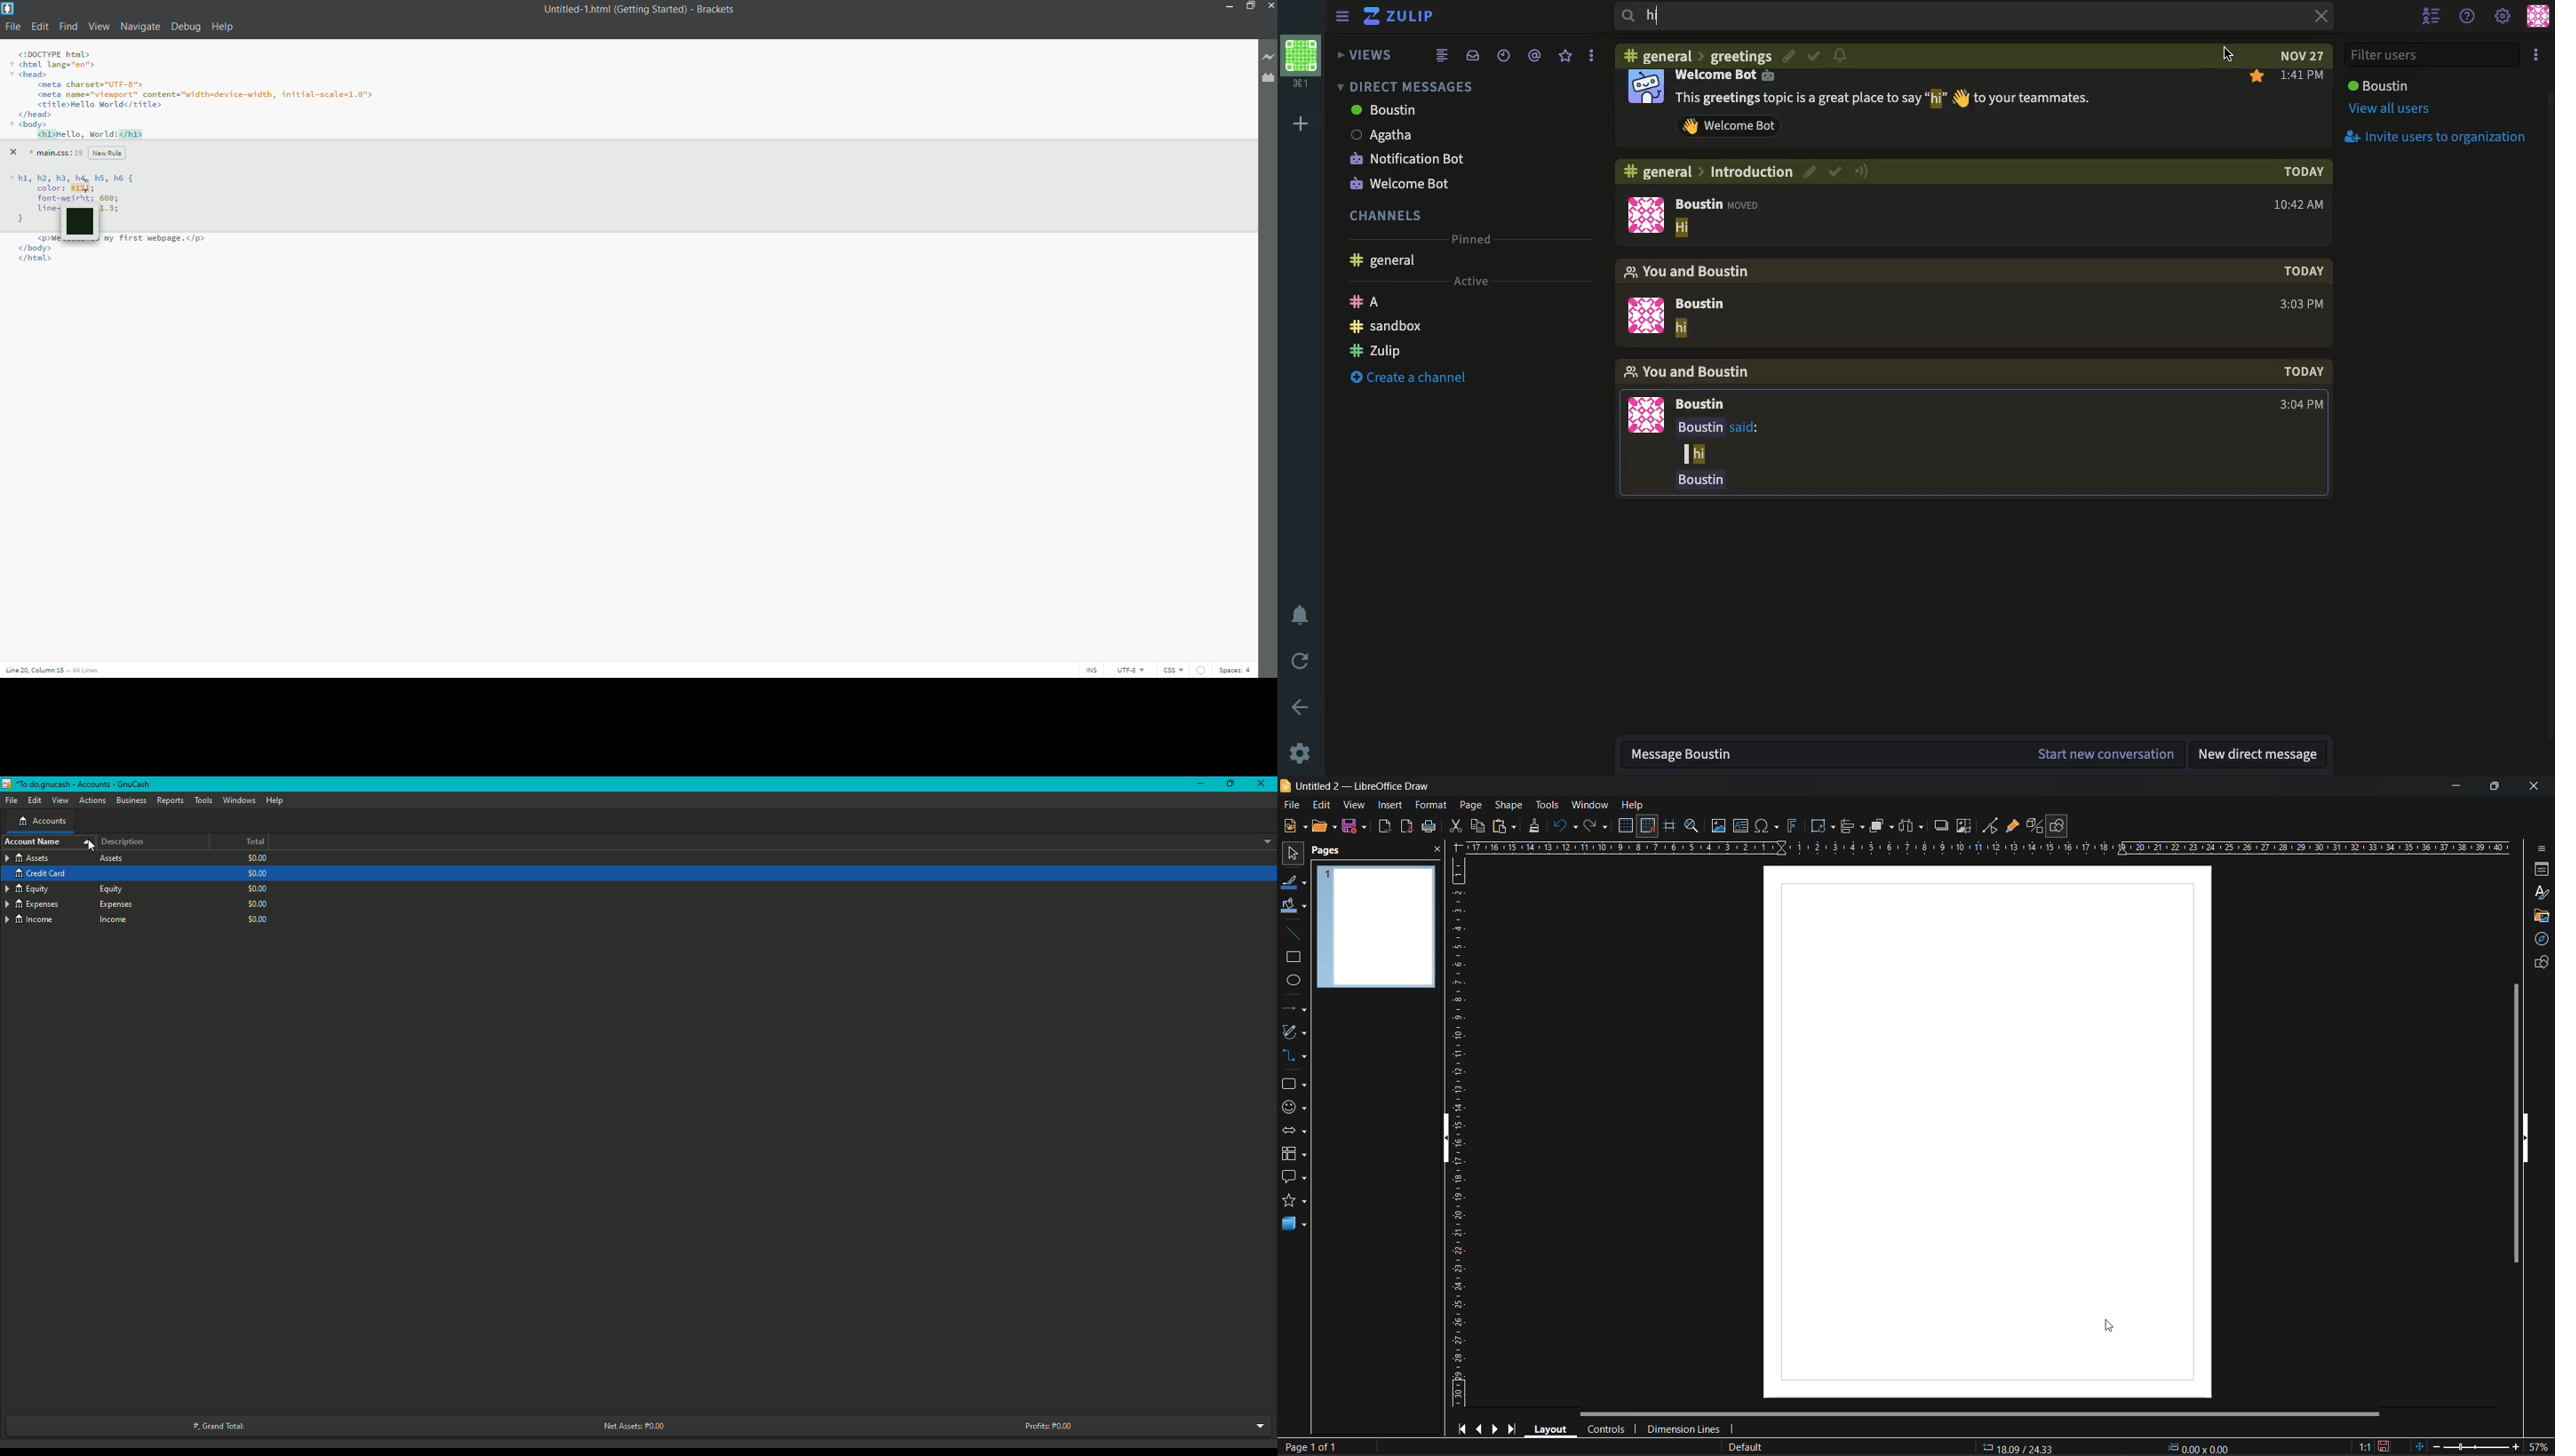  Describe the element at coordinates (1356, 806) in the screenshot. I see `view` at that location.